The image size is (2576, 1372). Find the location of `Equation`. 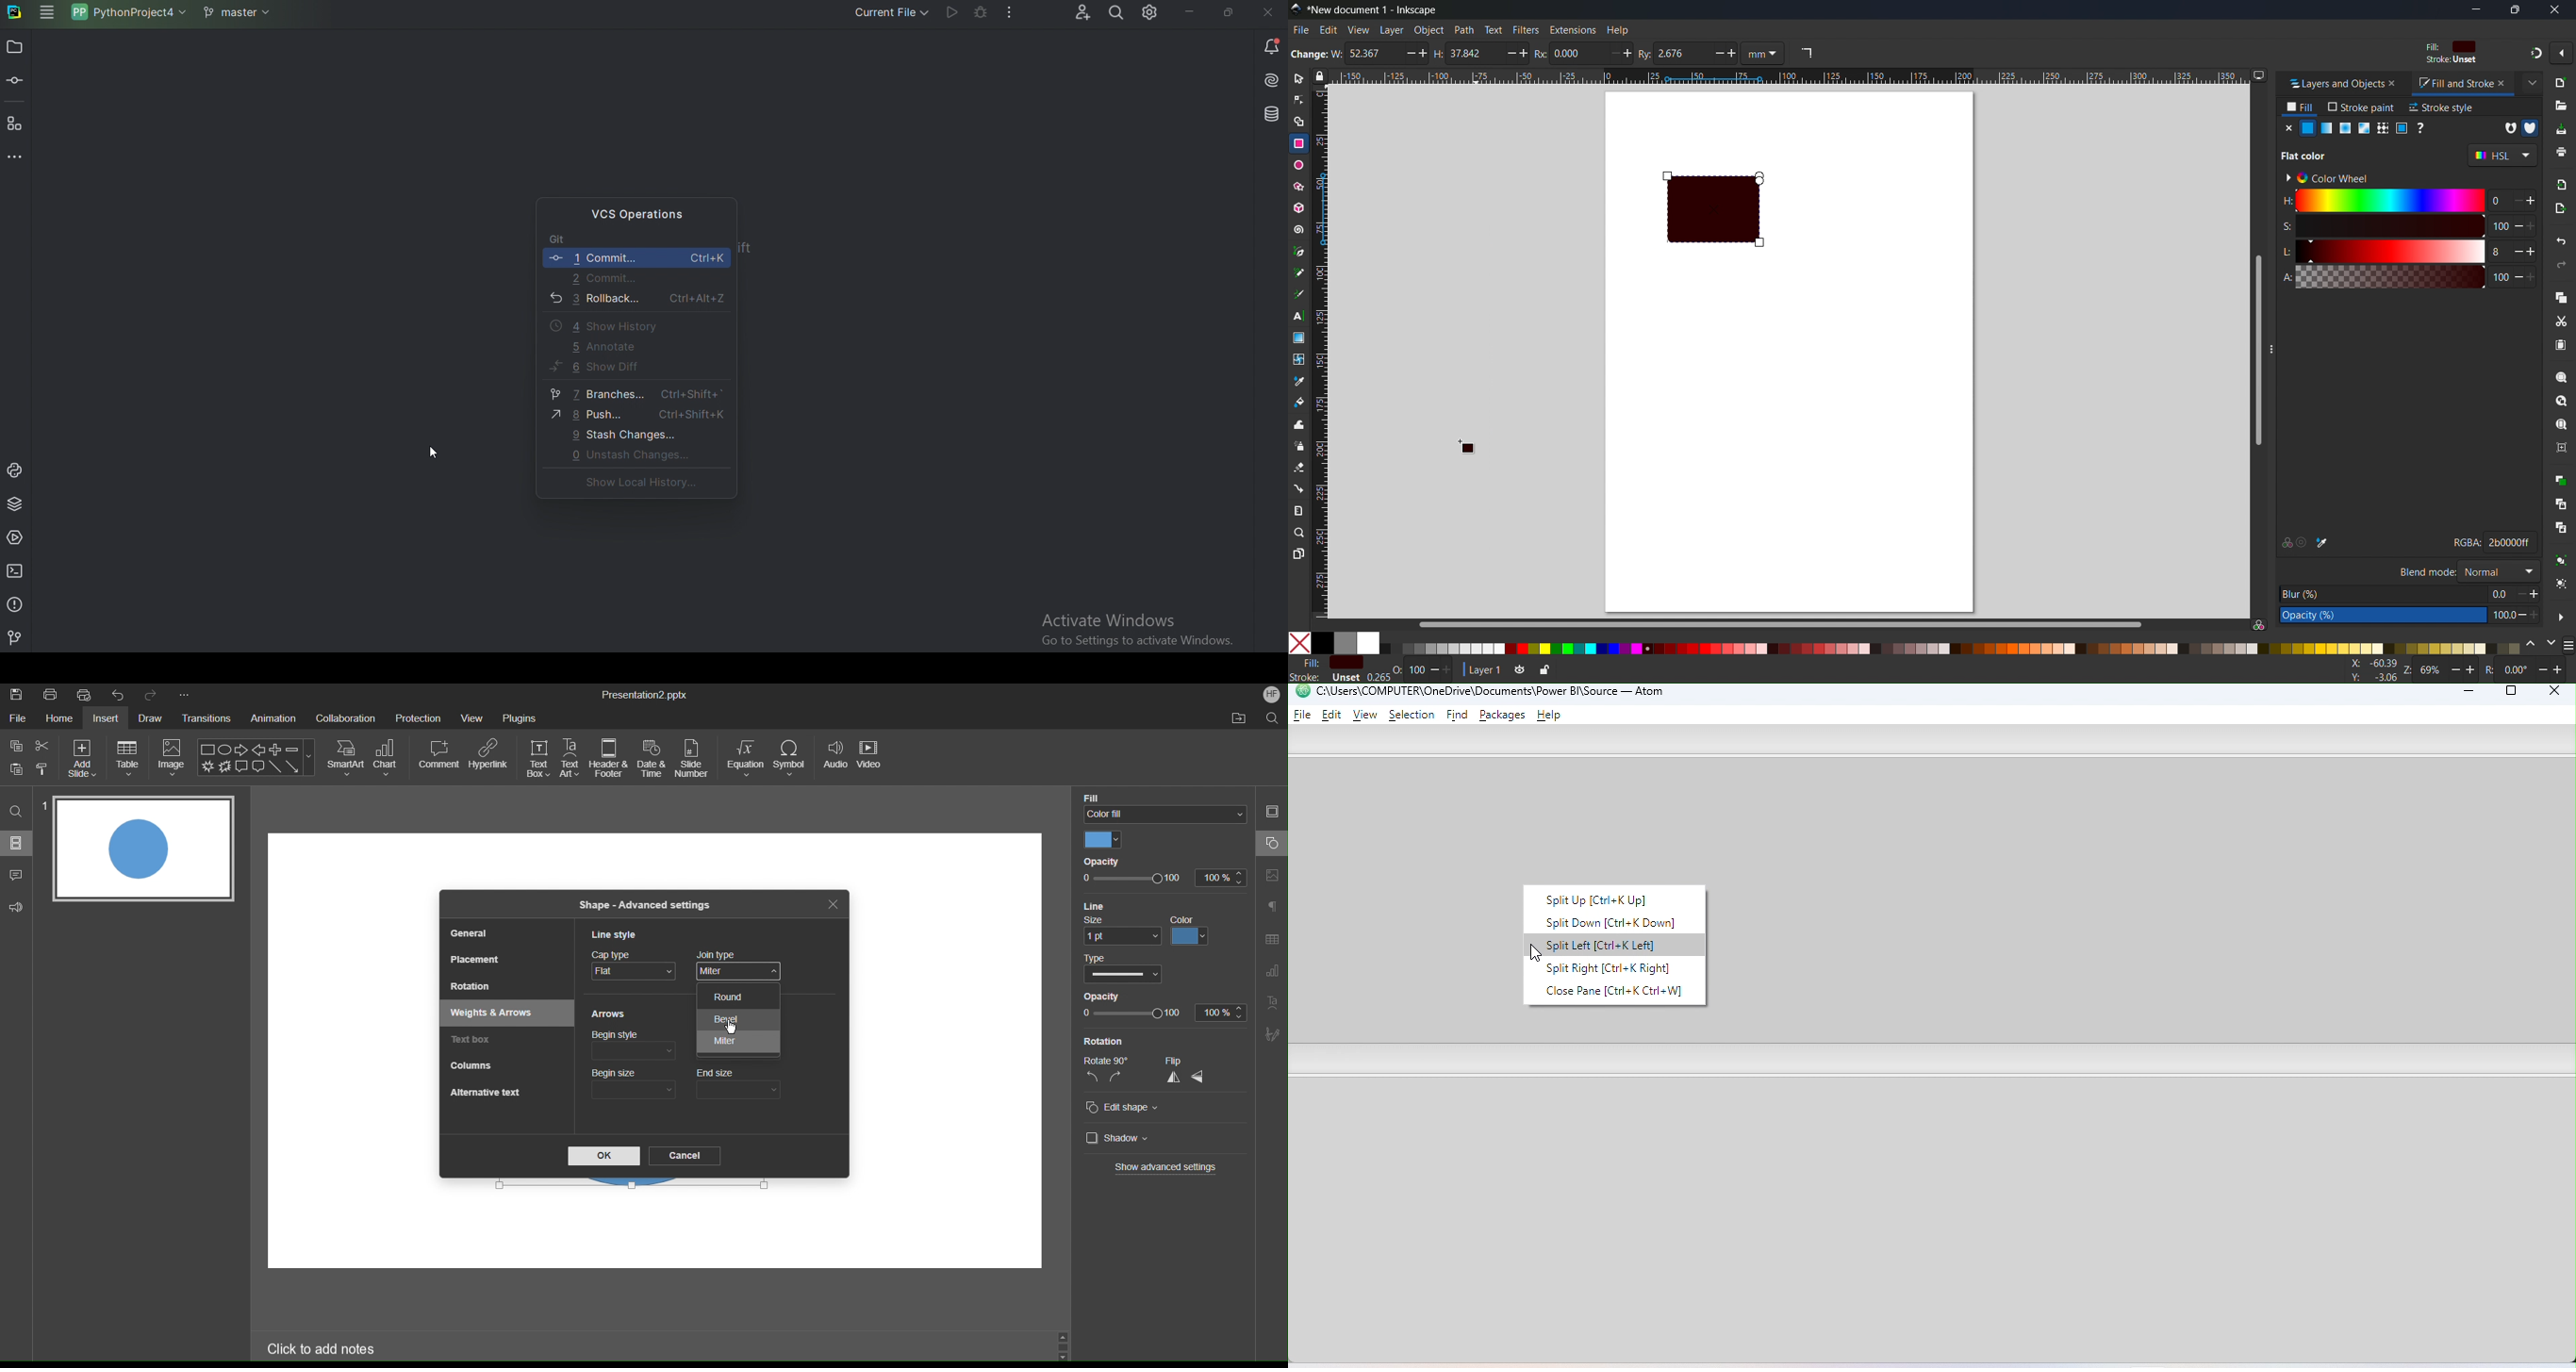

Equation is located at coordinates (745, 759).